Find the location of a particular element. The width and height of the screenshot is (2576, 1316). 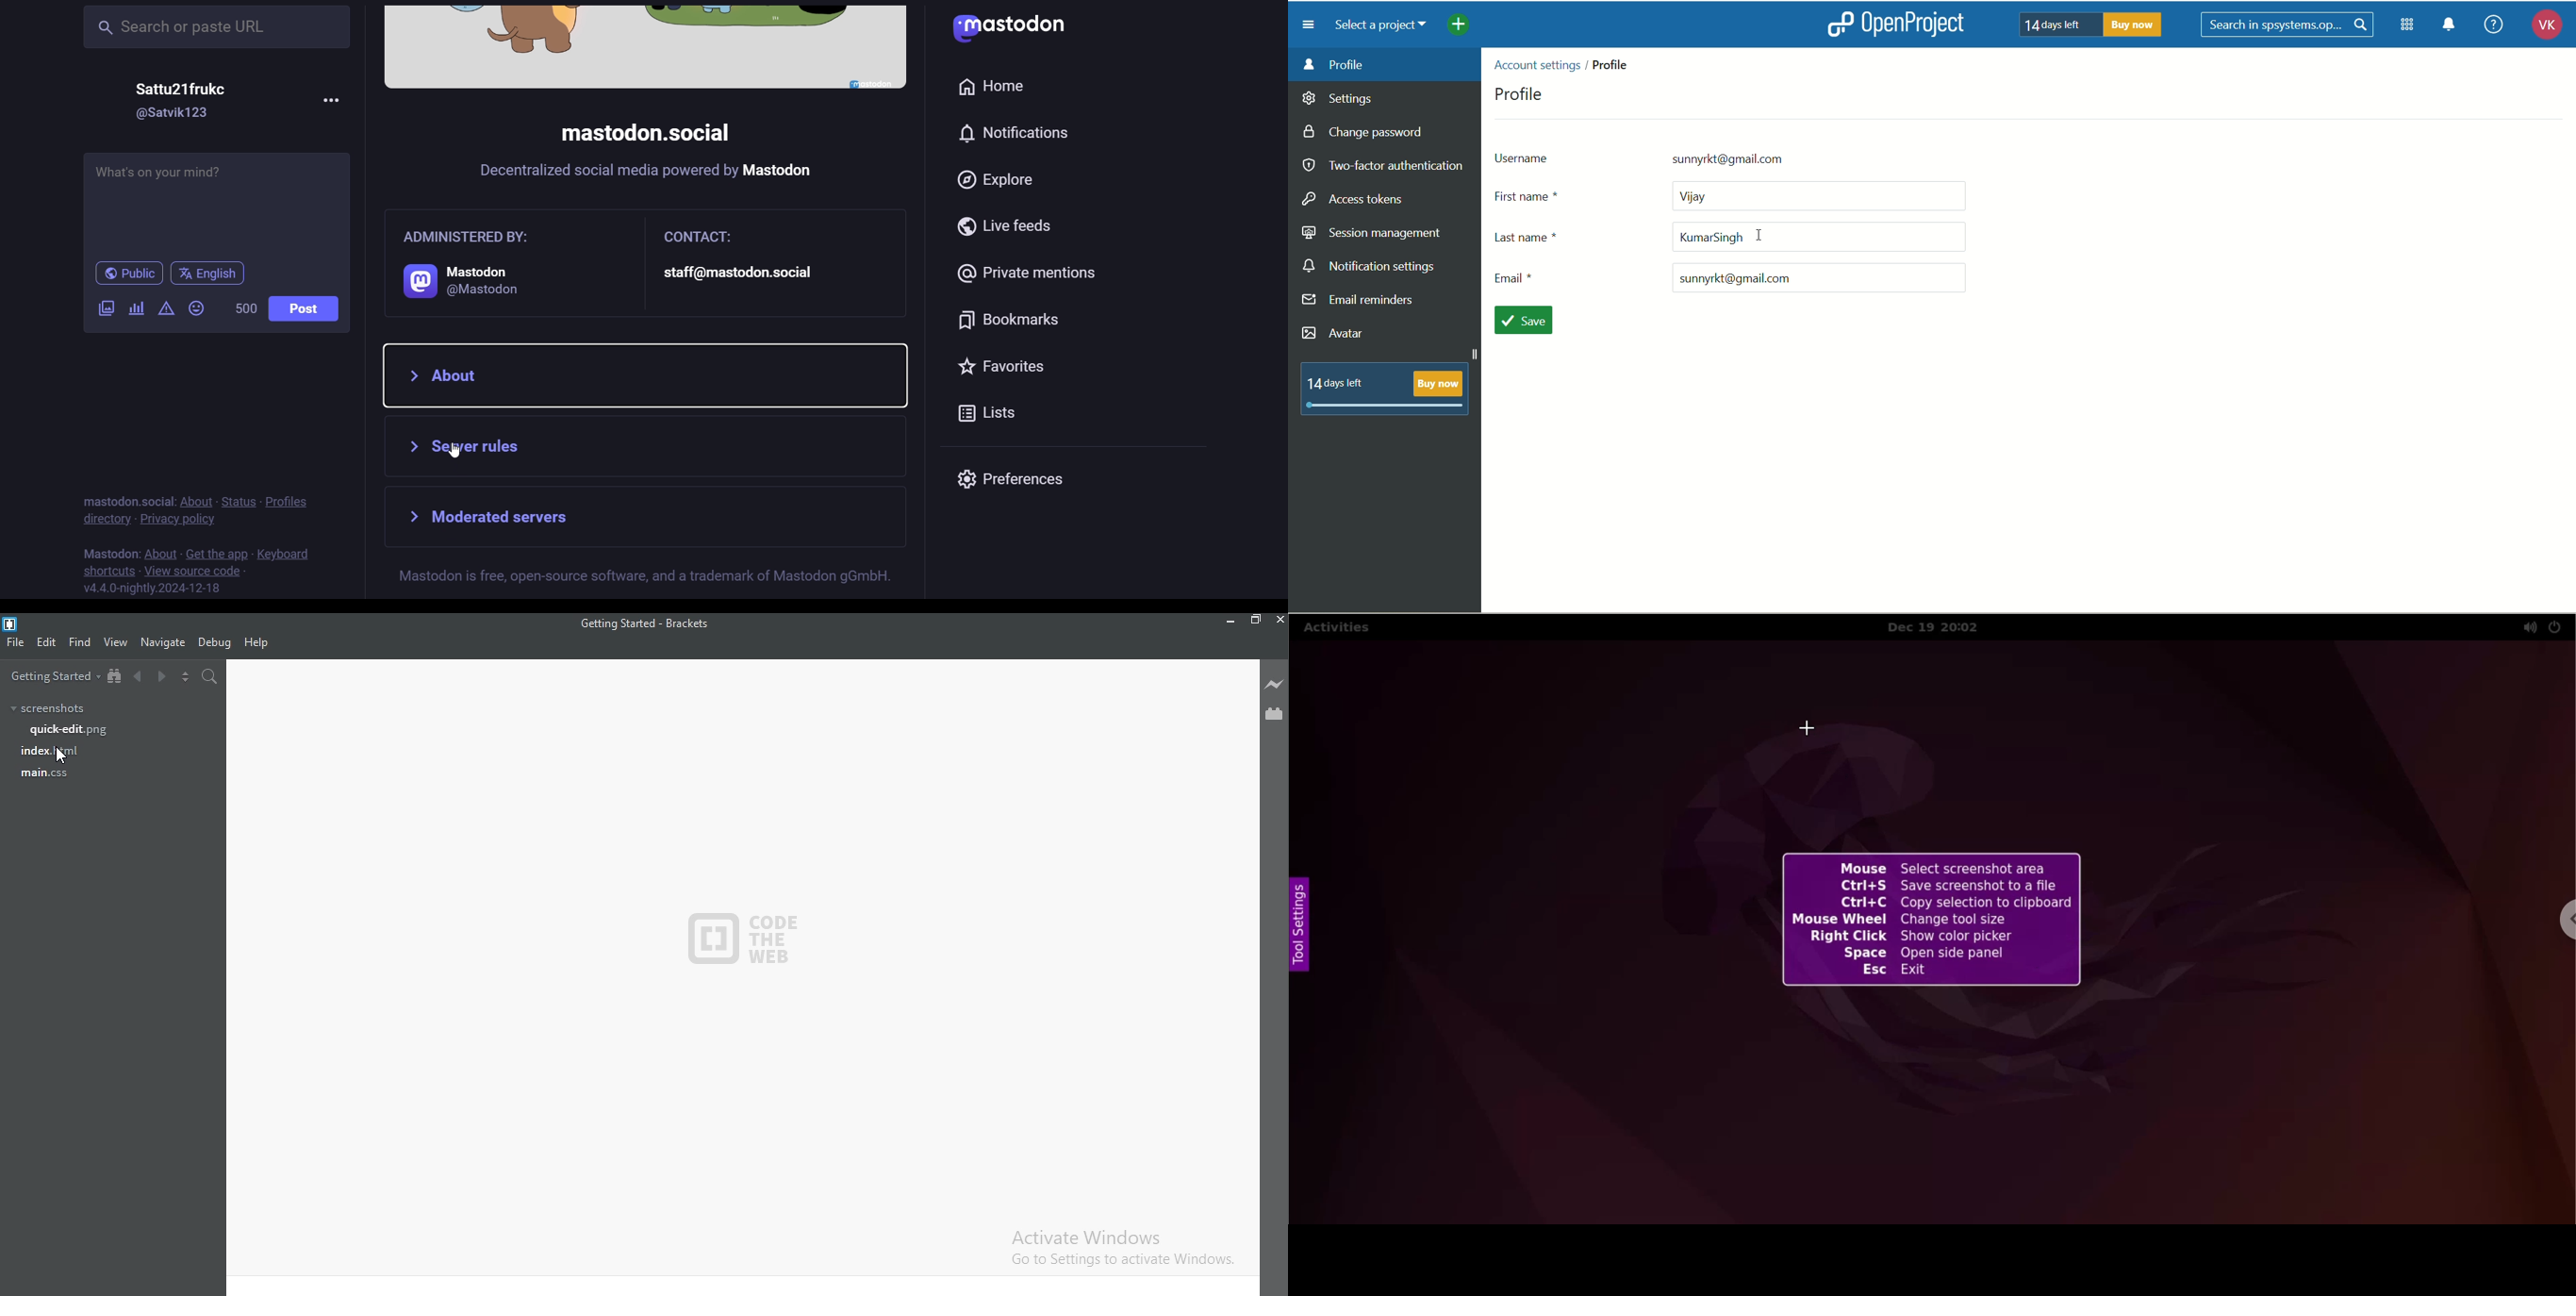

server rules is located at coordinates (630, 449).